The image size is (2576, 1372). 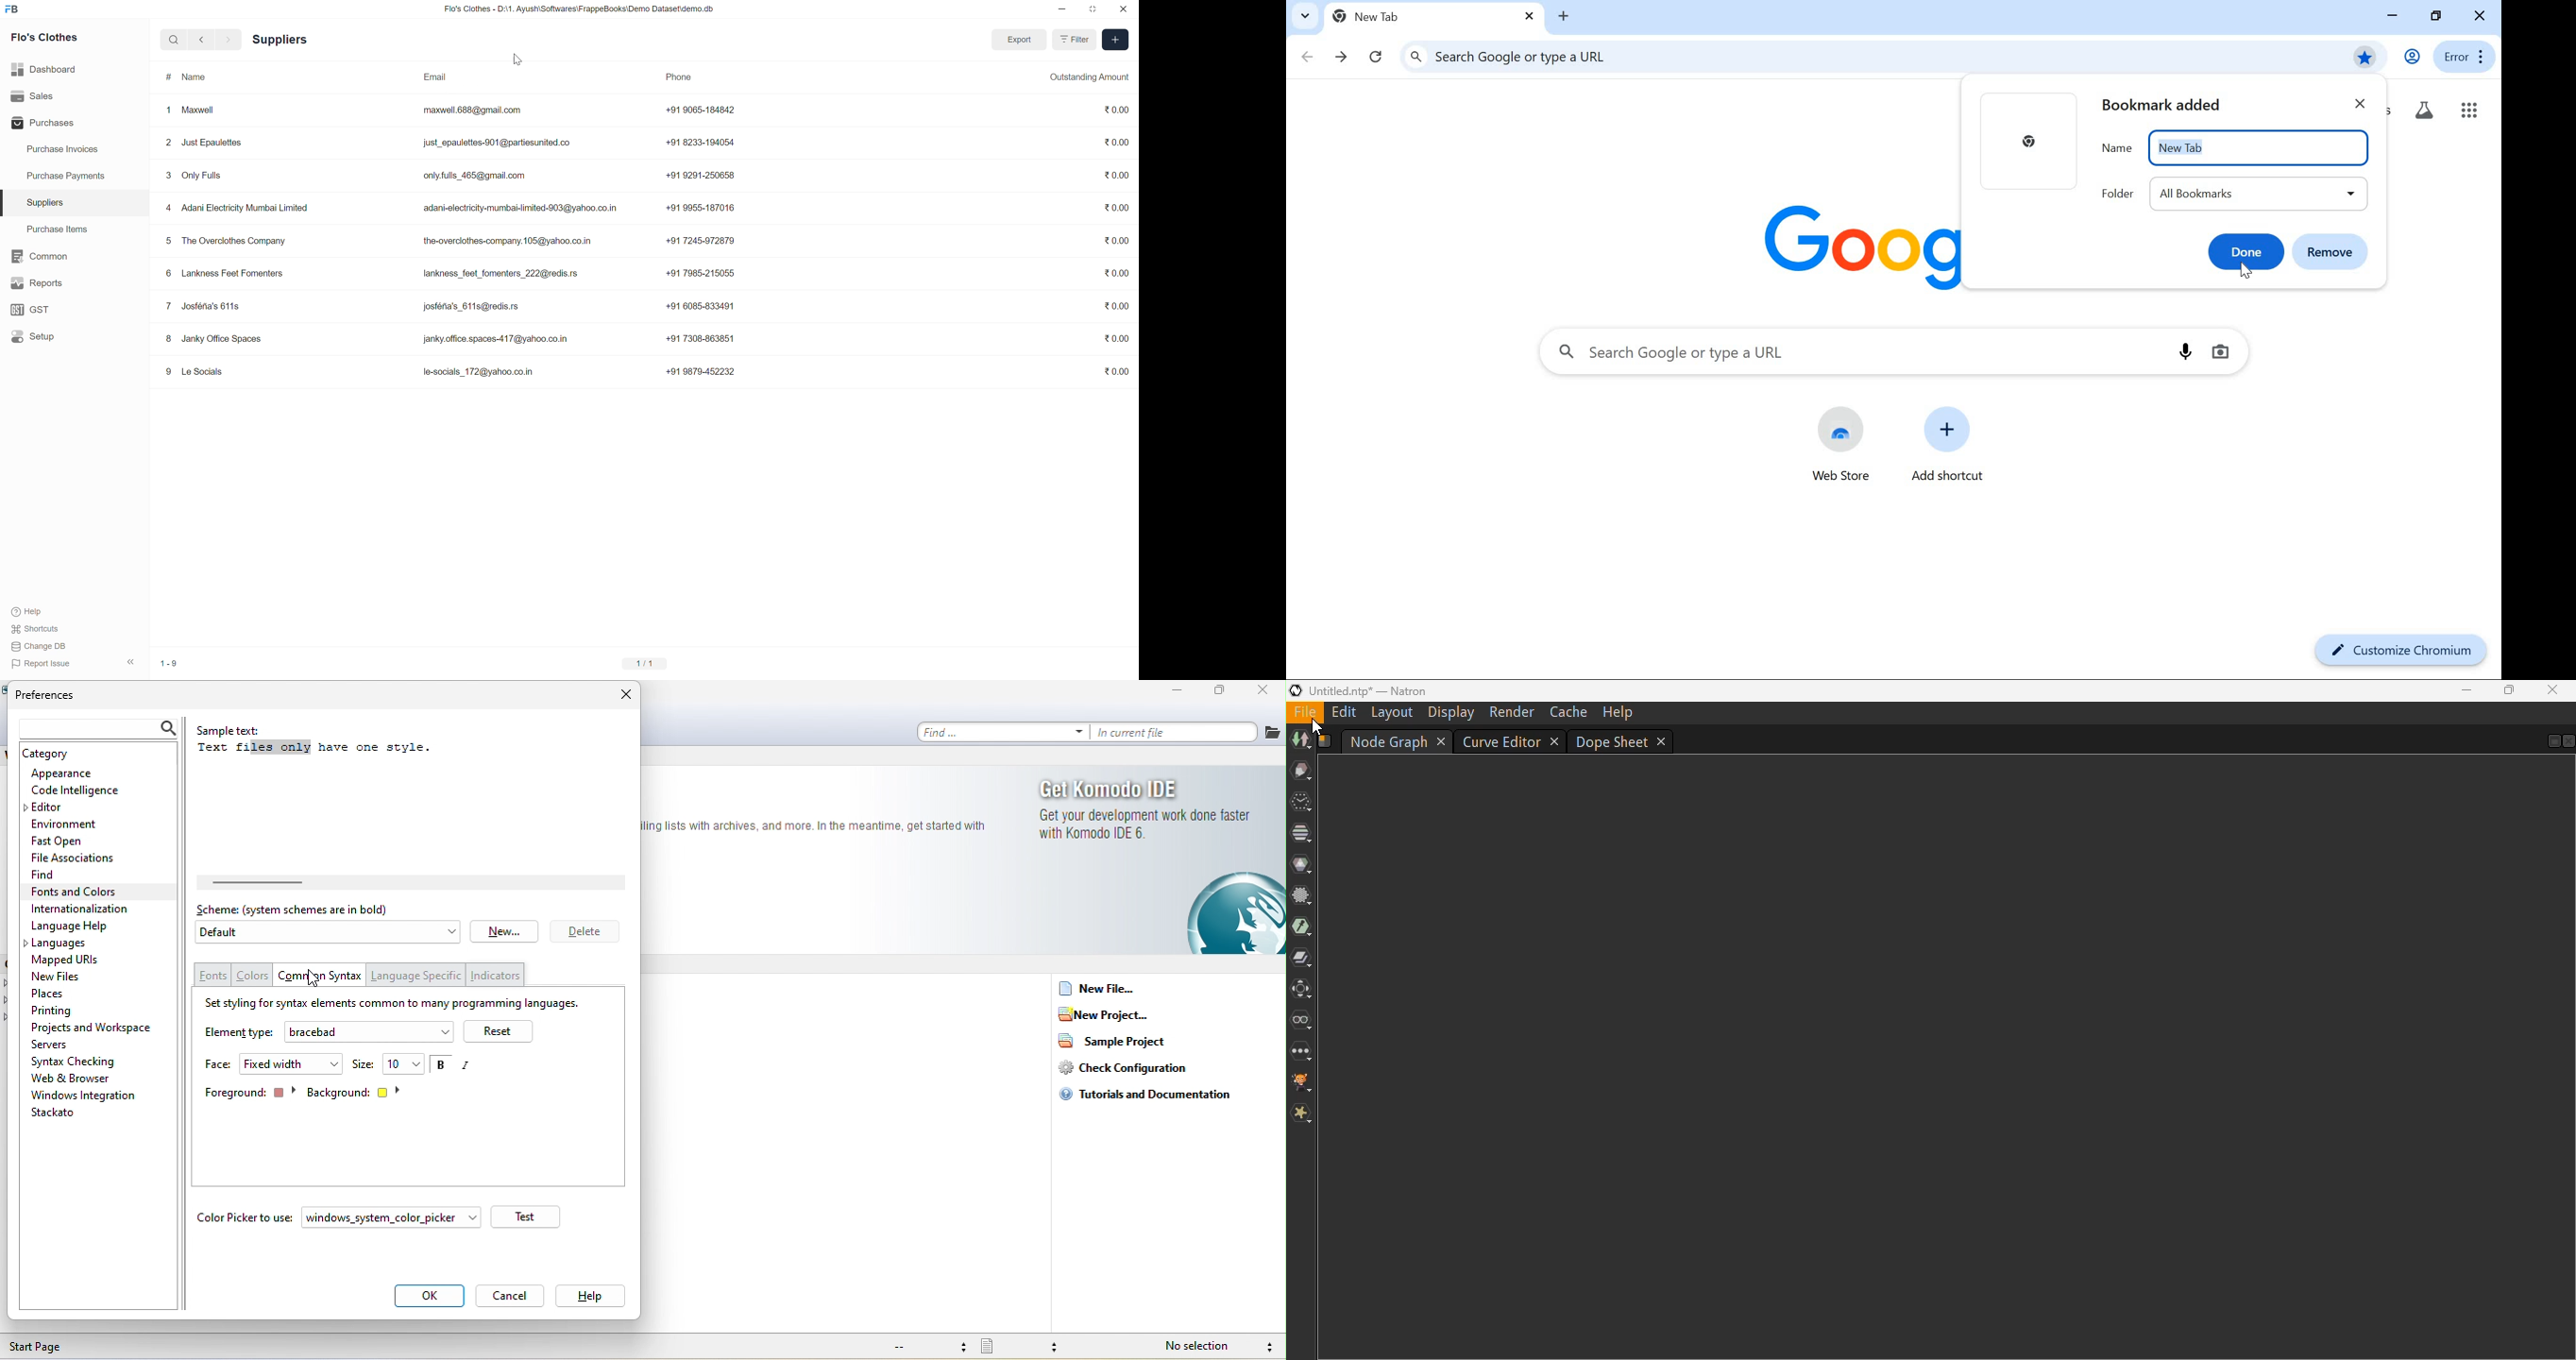 What do you see at coordinates (1063, 10) in the screenshot?
I see `minimize` at bounding box center [1063, 10].